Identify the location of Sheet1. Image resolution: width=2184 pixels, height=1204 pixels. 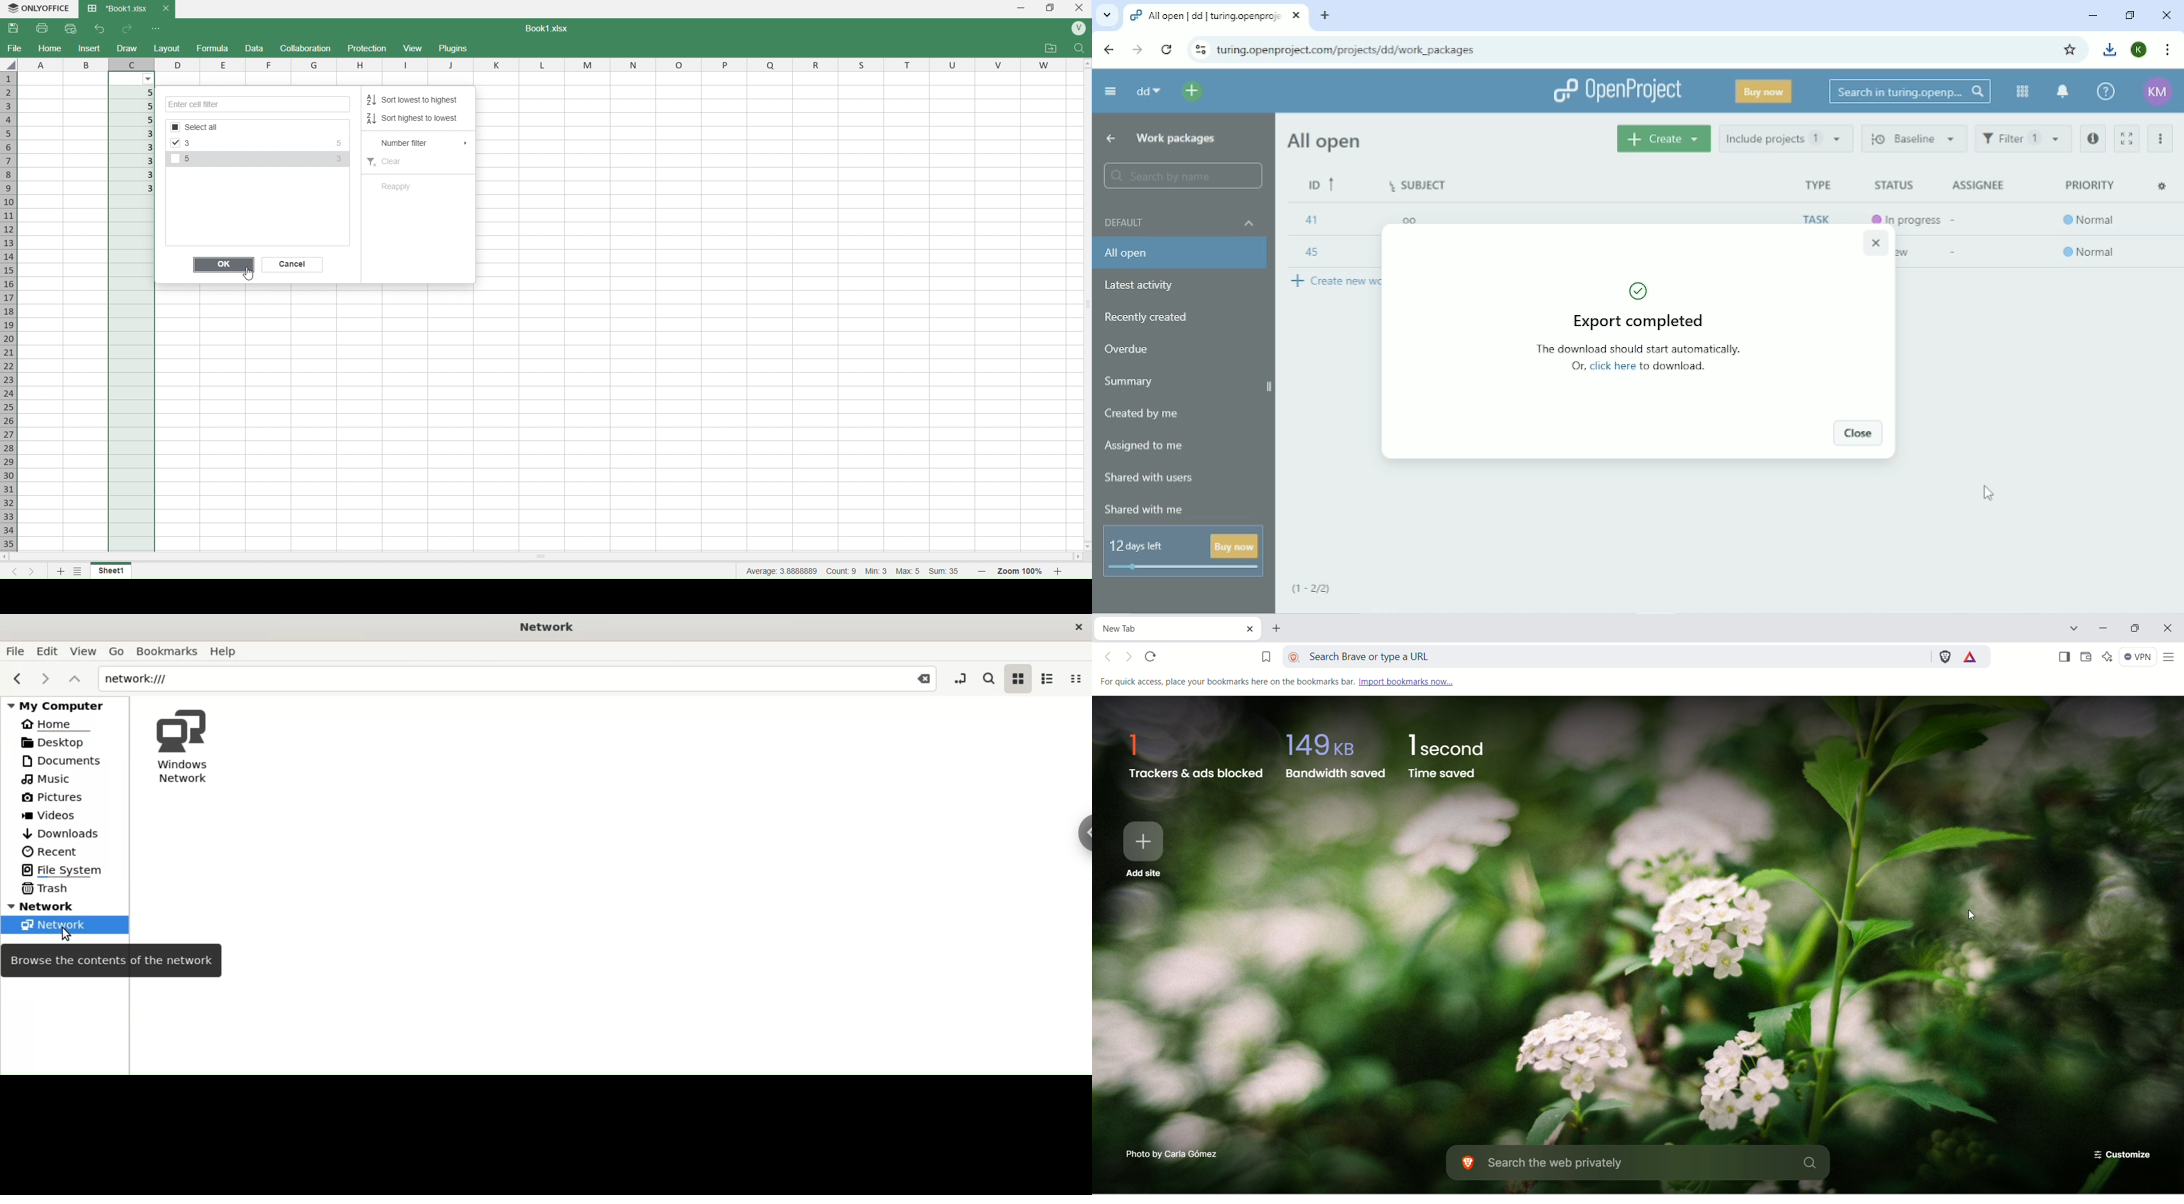
(116, 571).